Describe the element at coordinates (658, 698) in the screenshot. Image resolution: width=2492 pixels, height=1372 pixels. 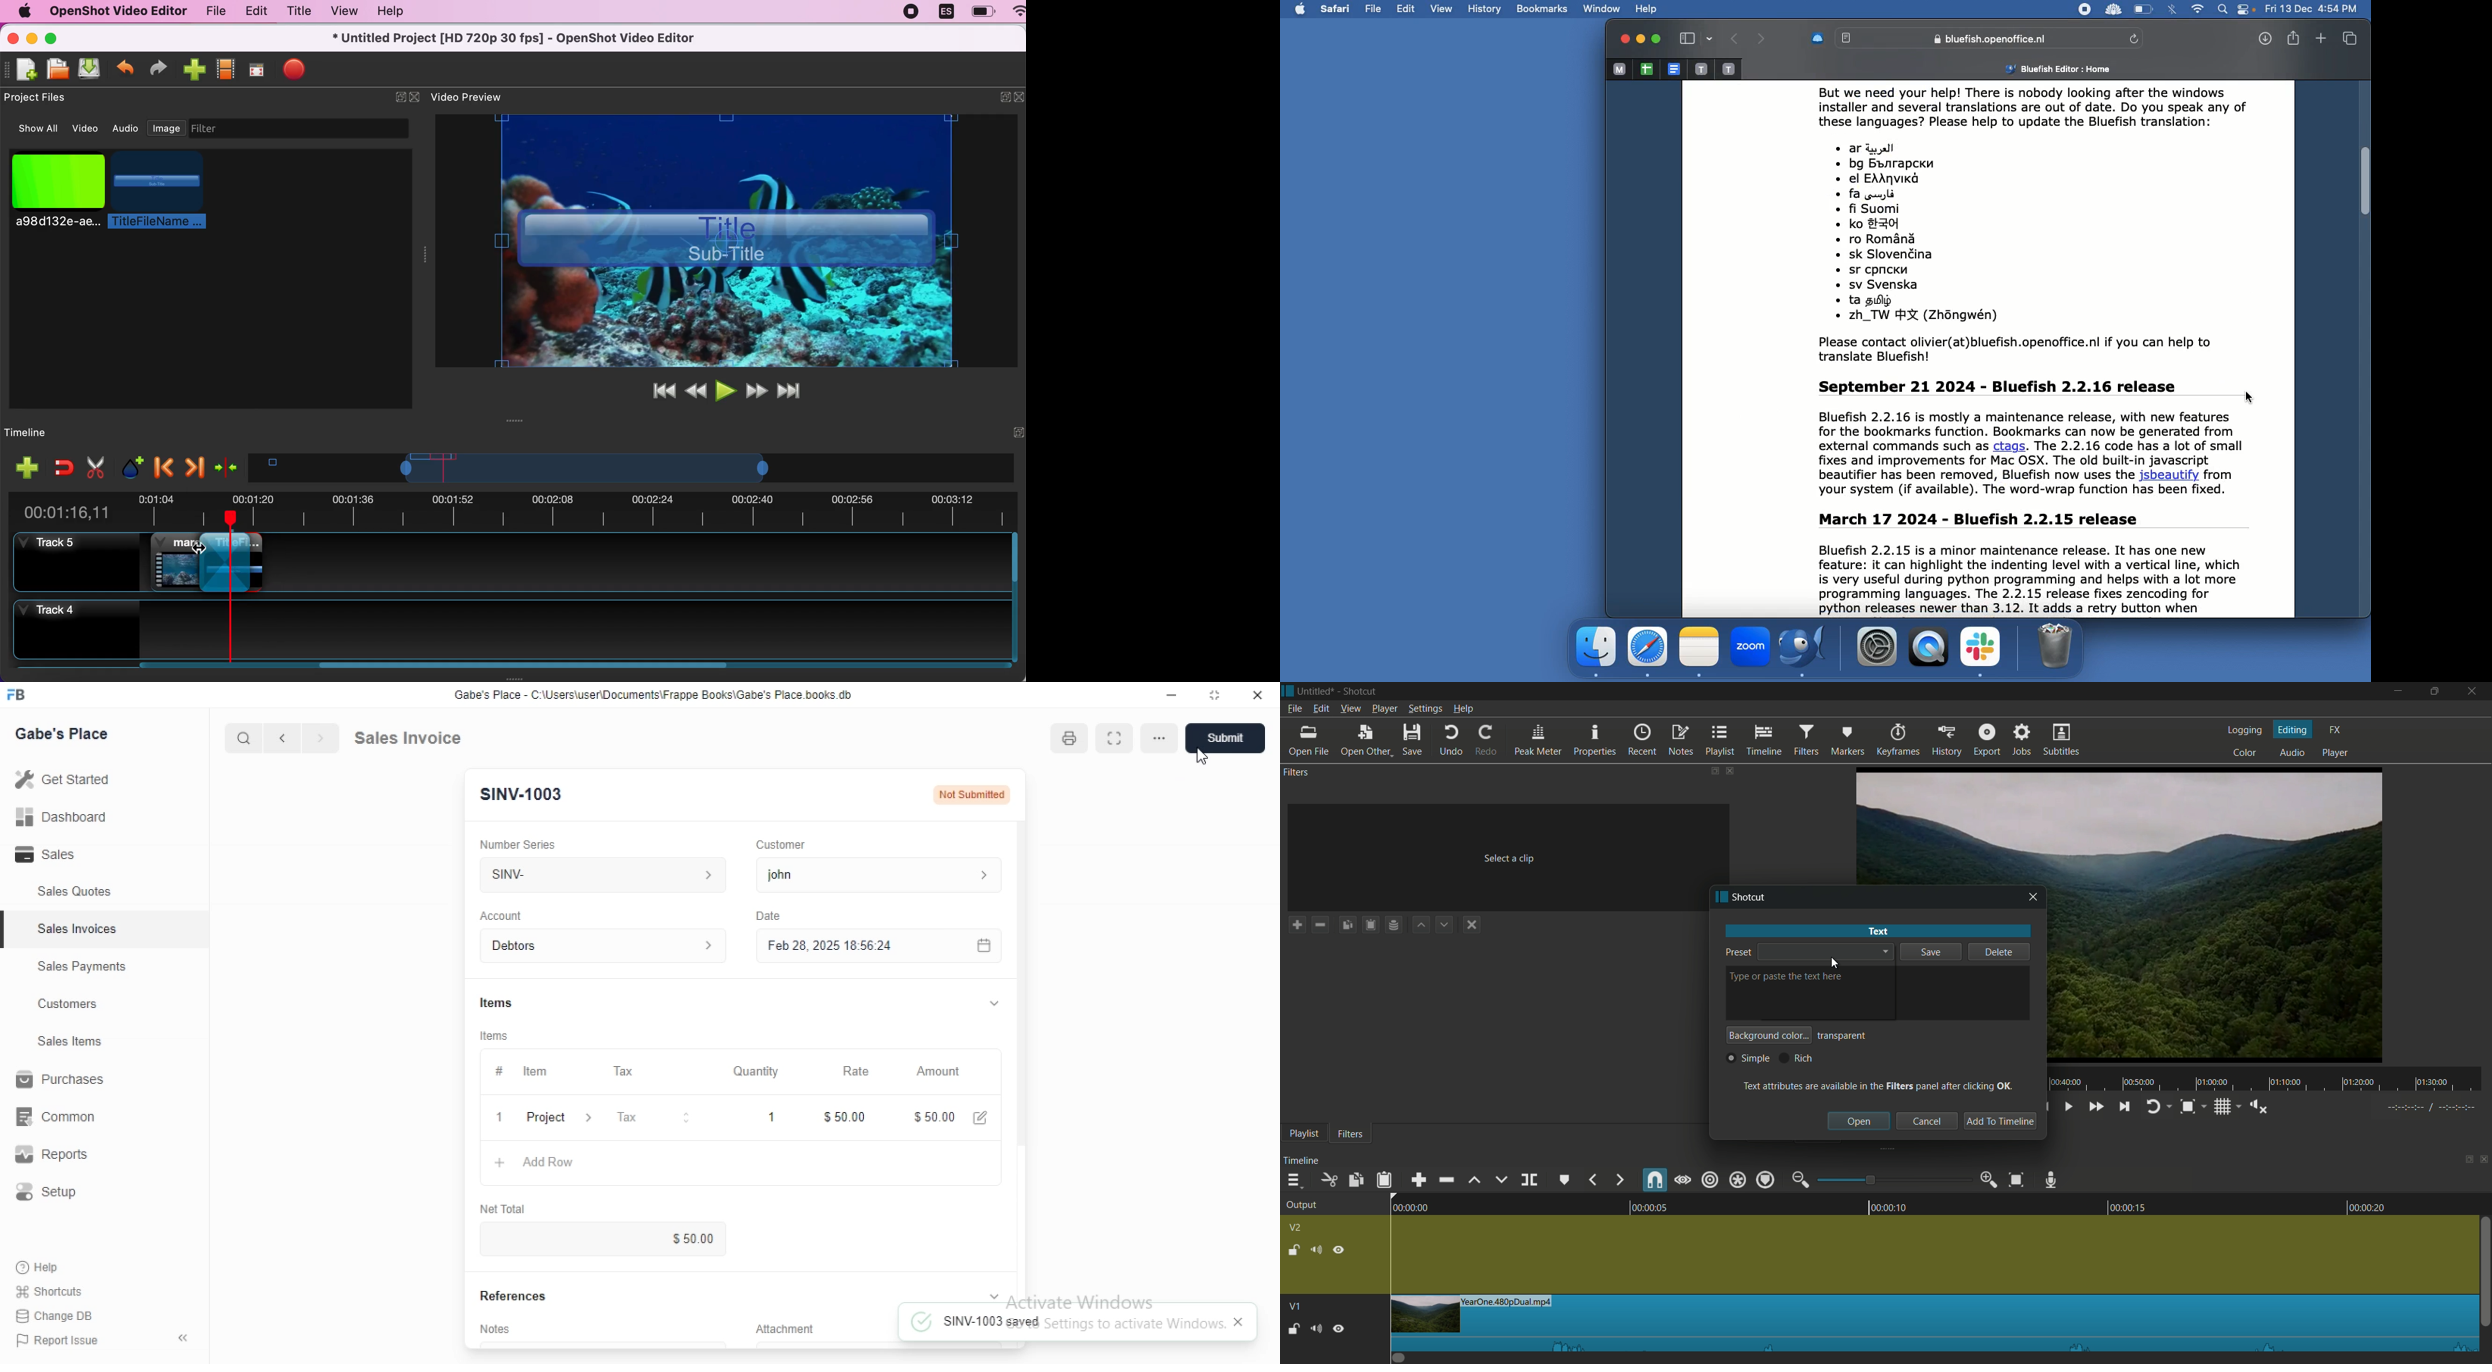
I see `Gabe's Place - C \Wsers\usenDocuments\Frappe Books\Gabe's Place books db` at that location.